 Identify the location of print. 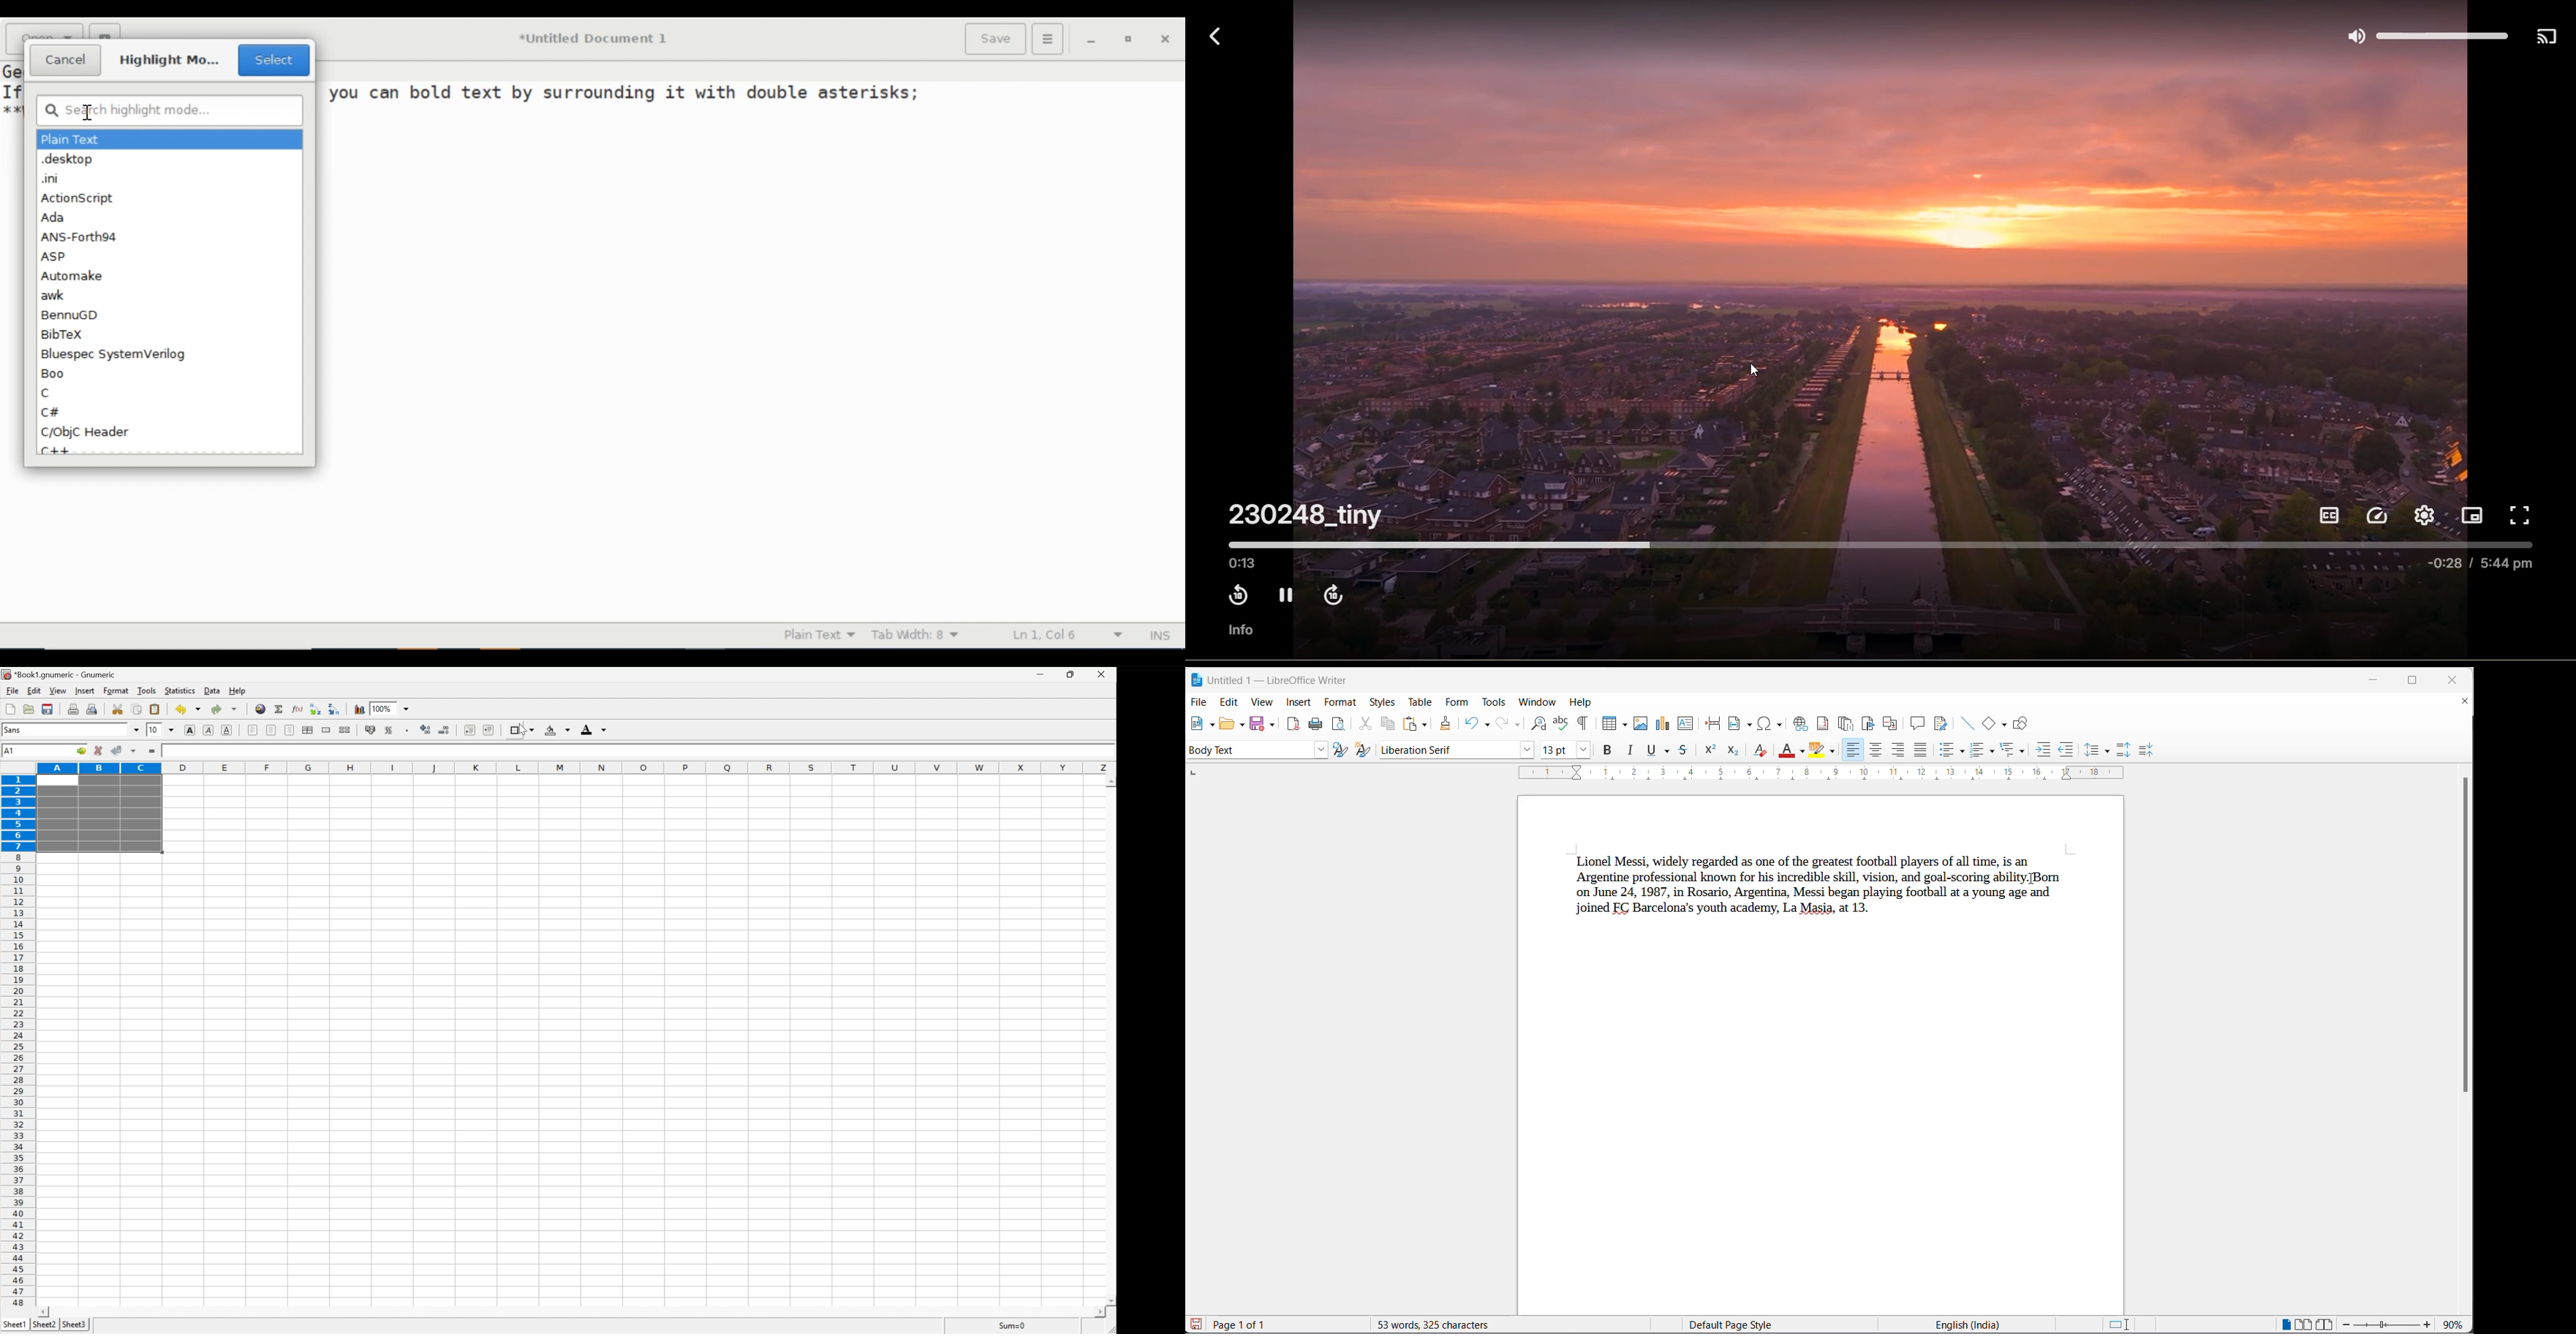
(73, 708).